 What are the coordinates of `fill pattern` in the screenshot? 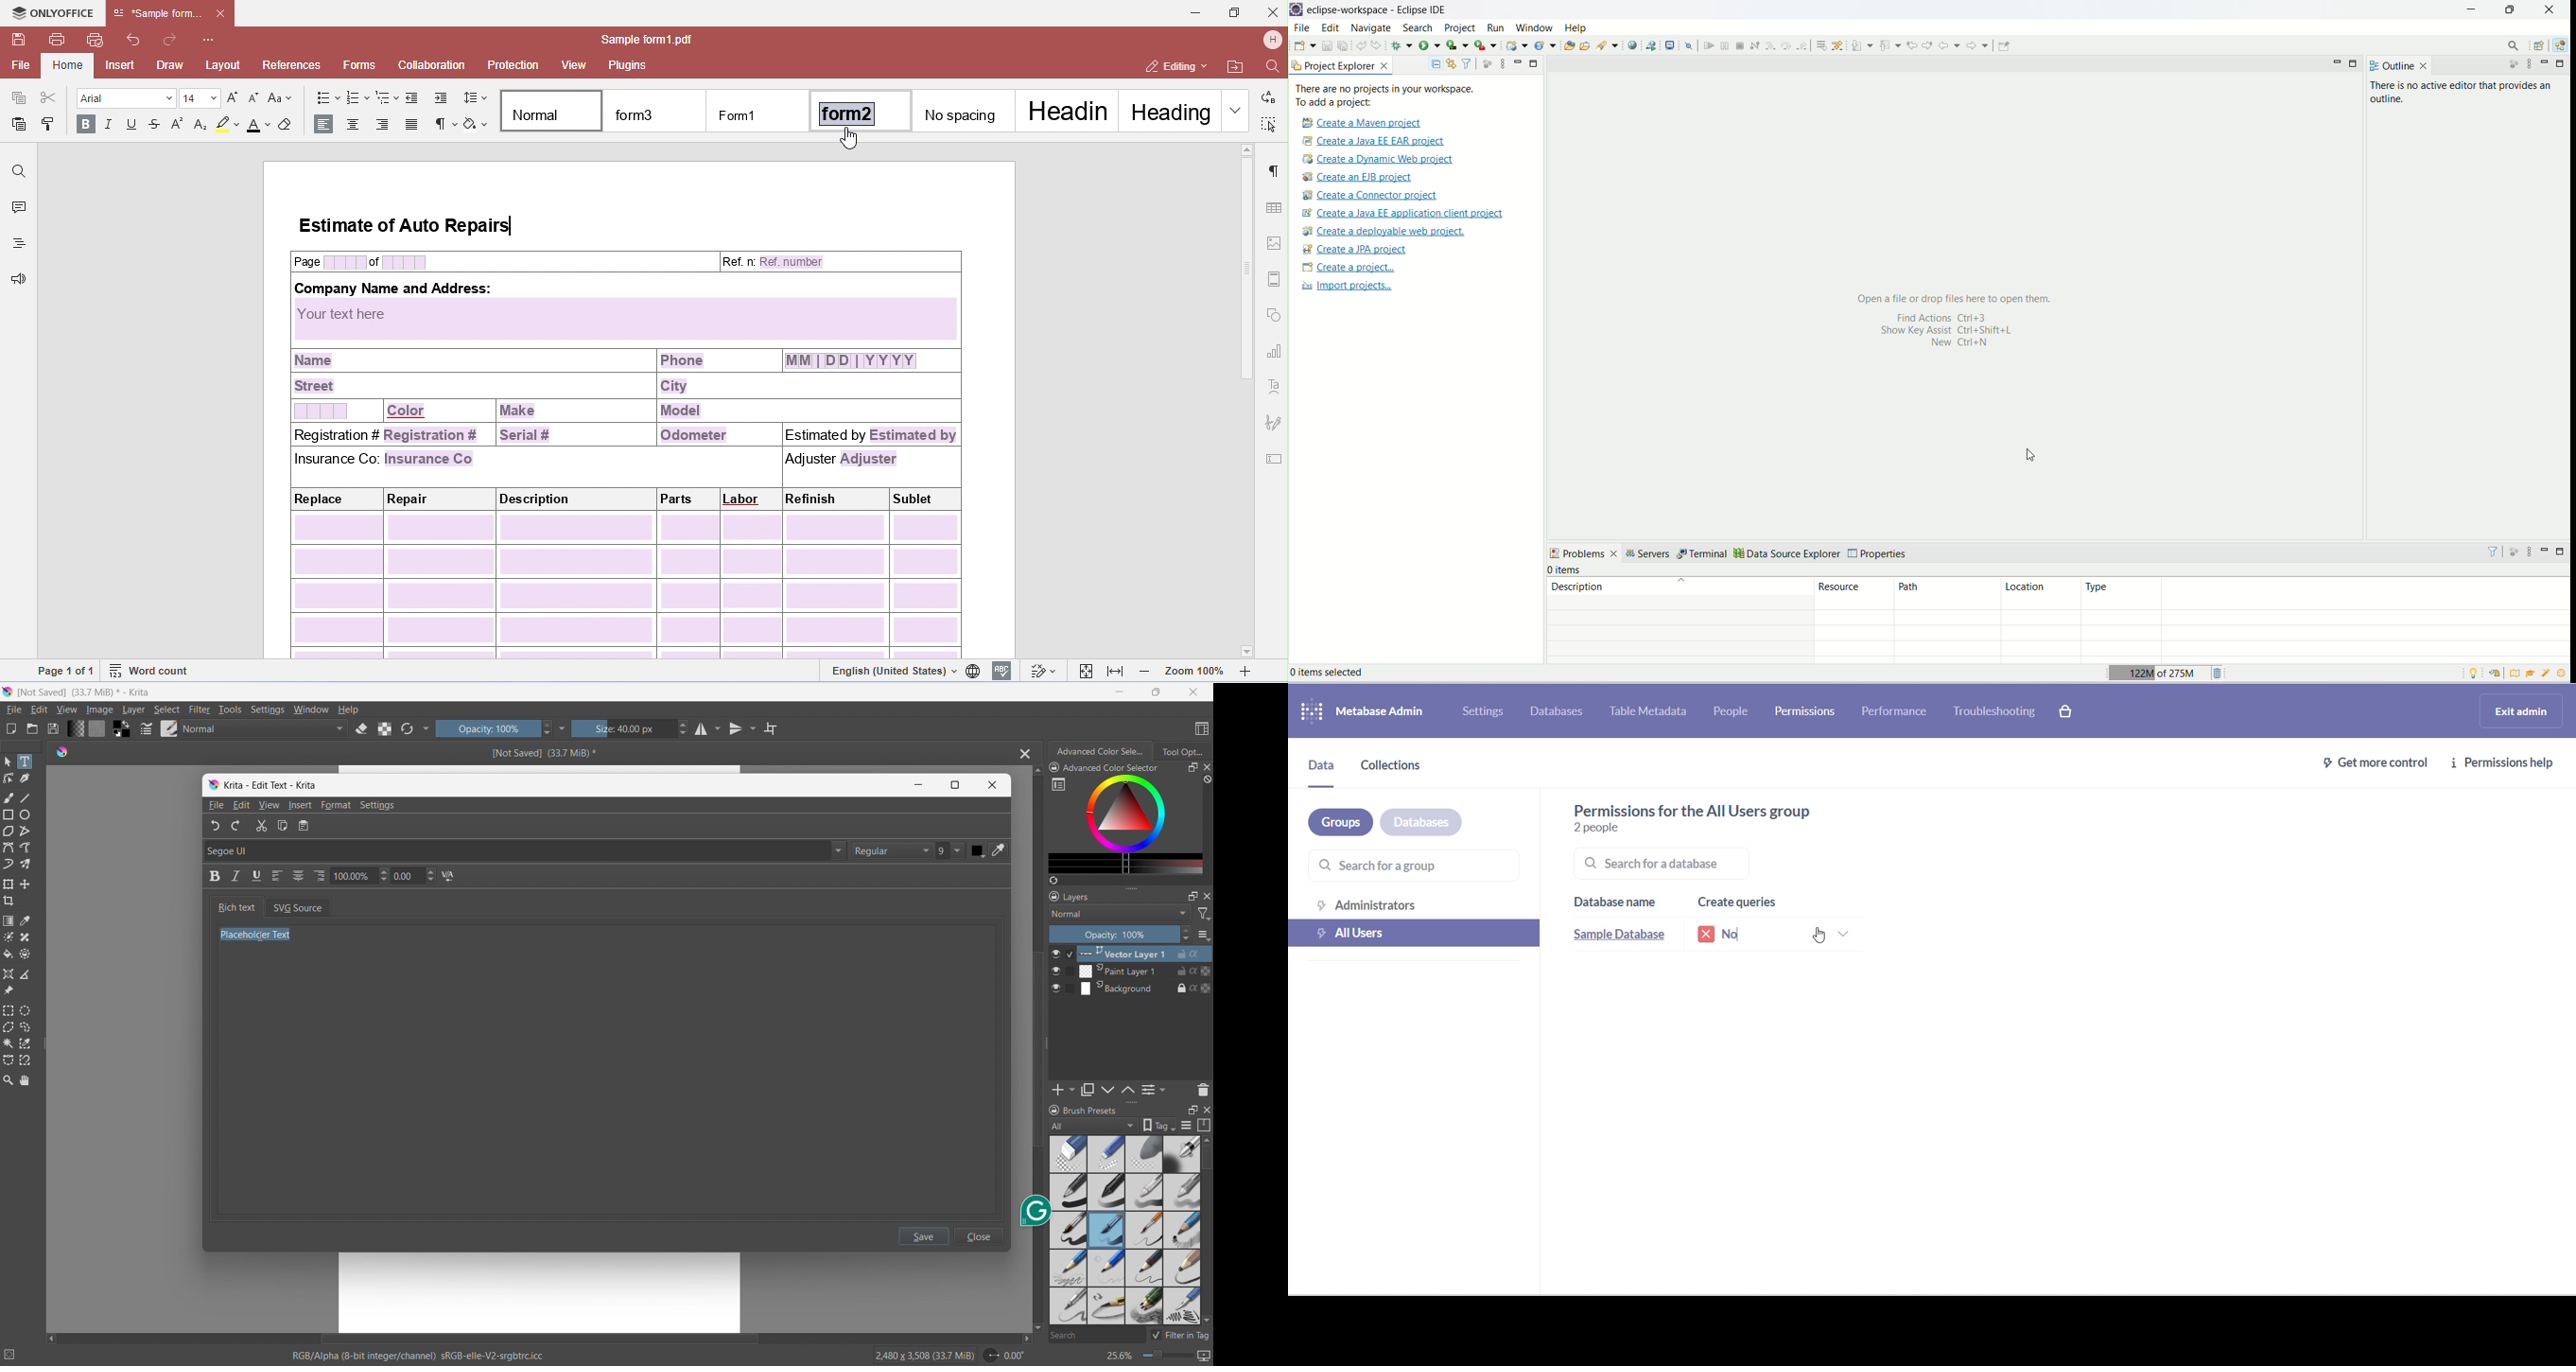 It's located at (97, 728).